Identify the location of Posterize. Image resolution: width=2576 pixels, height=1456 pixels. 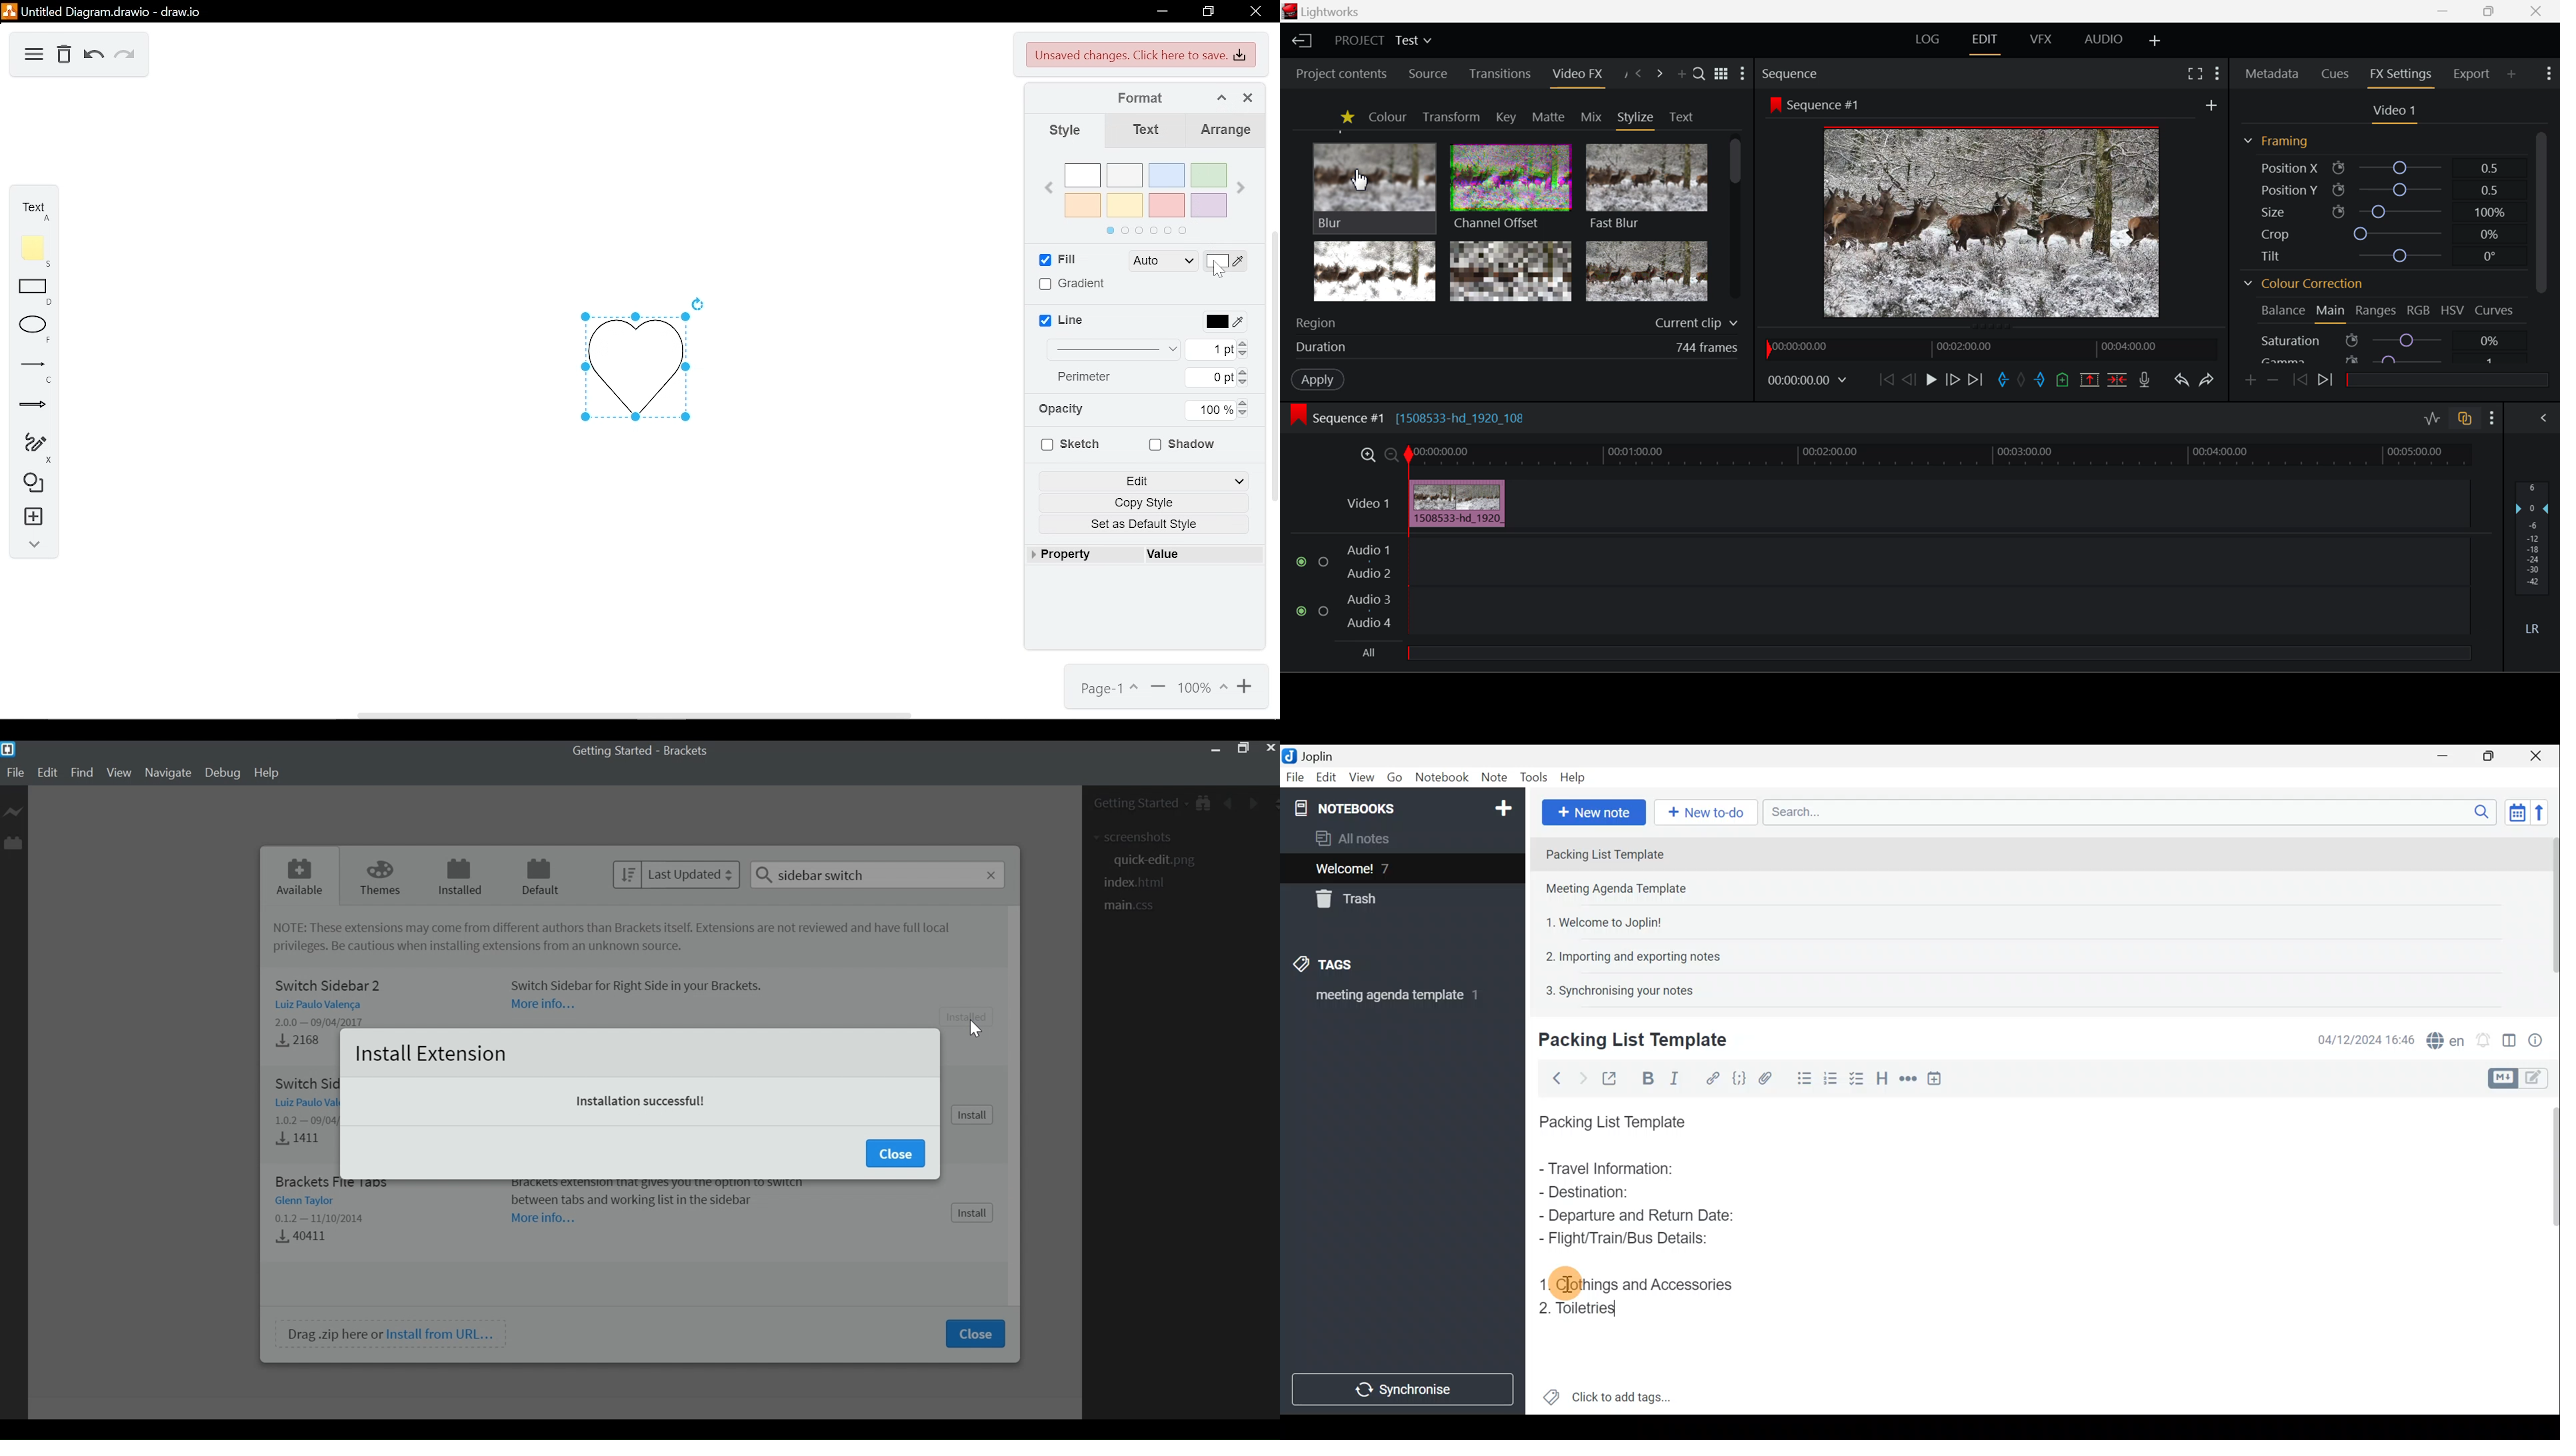
(1648, 272).